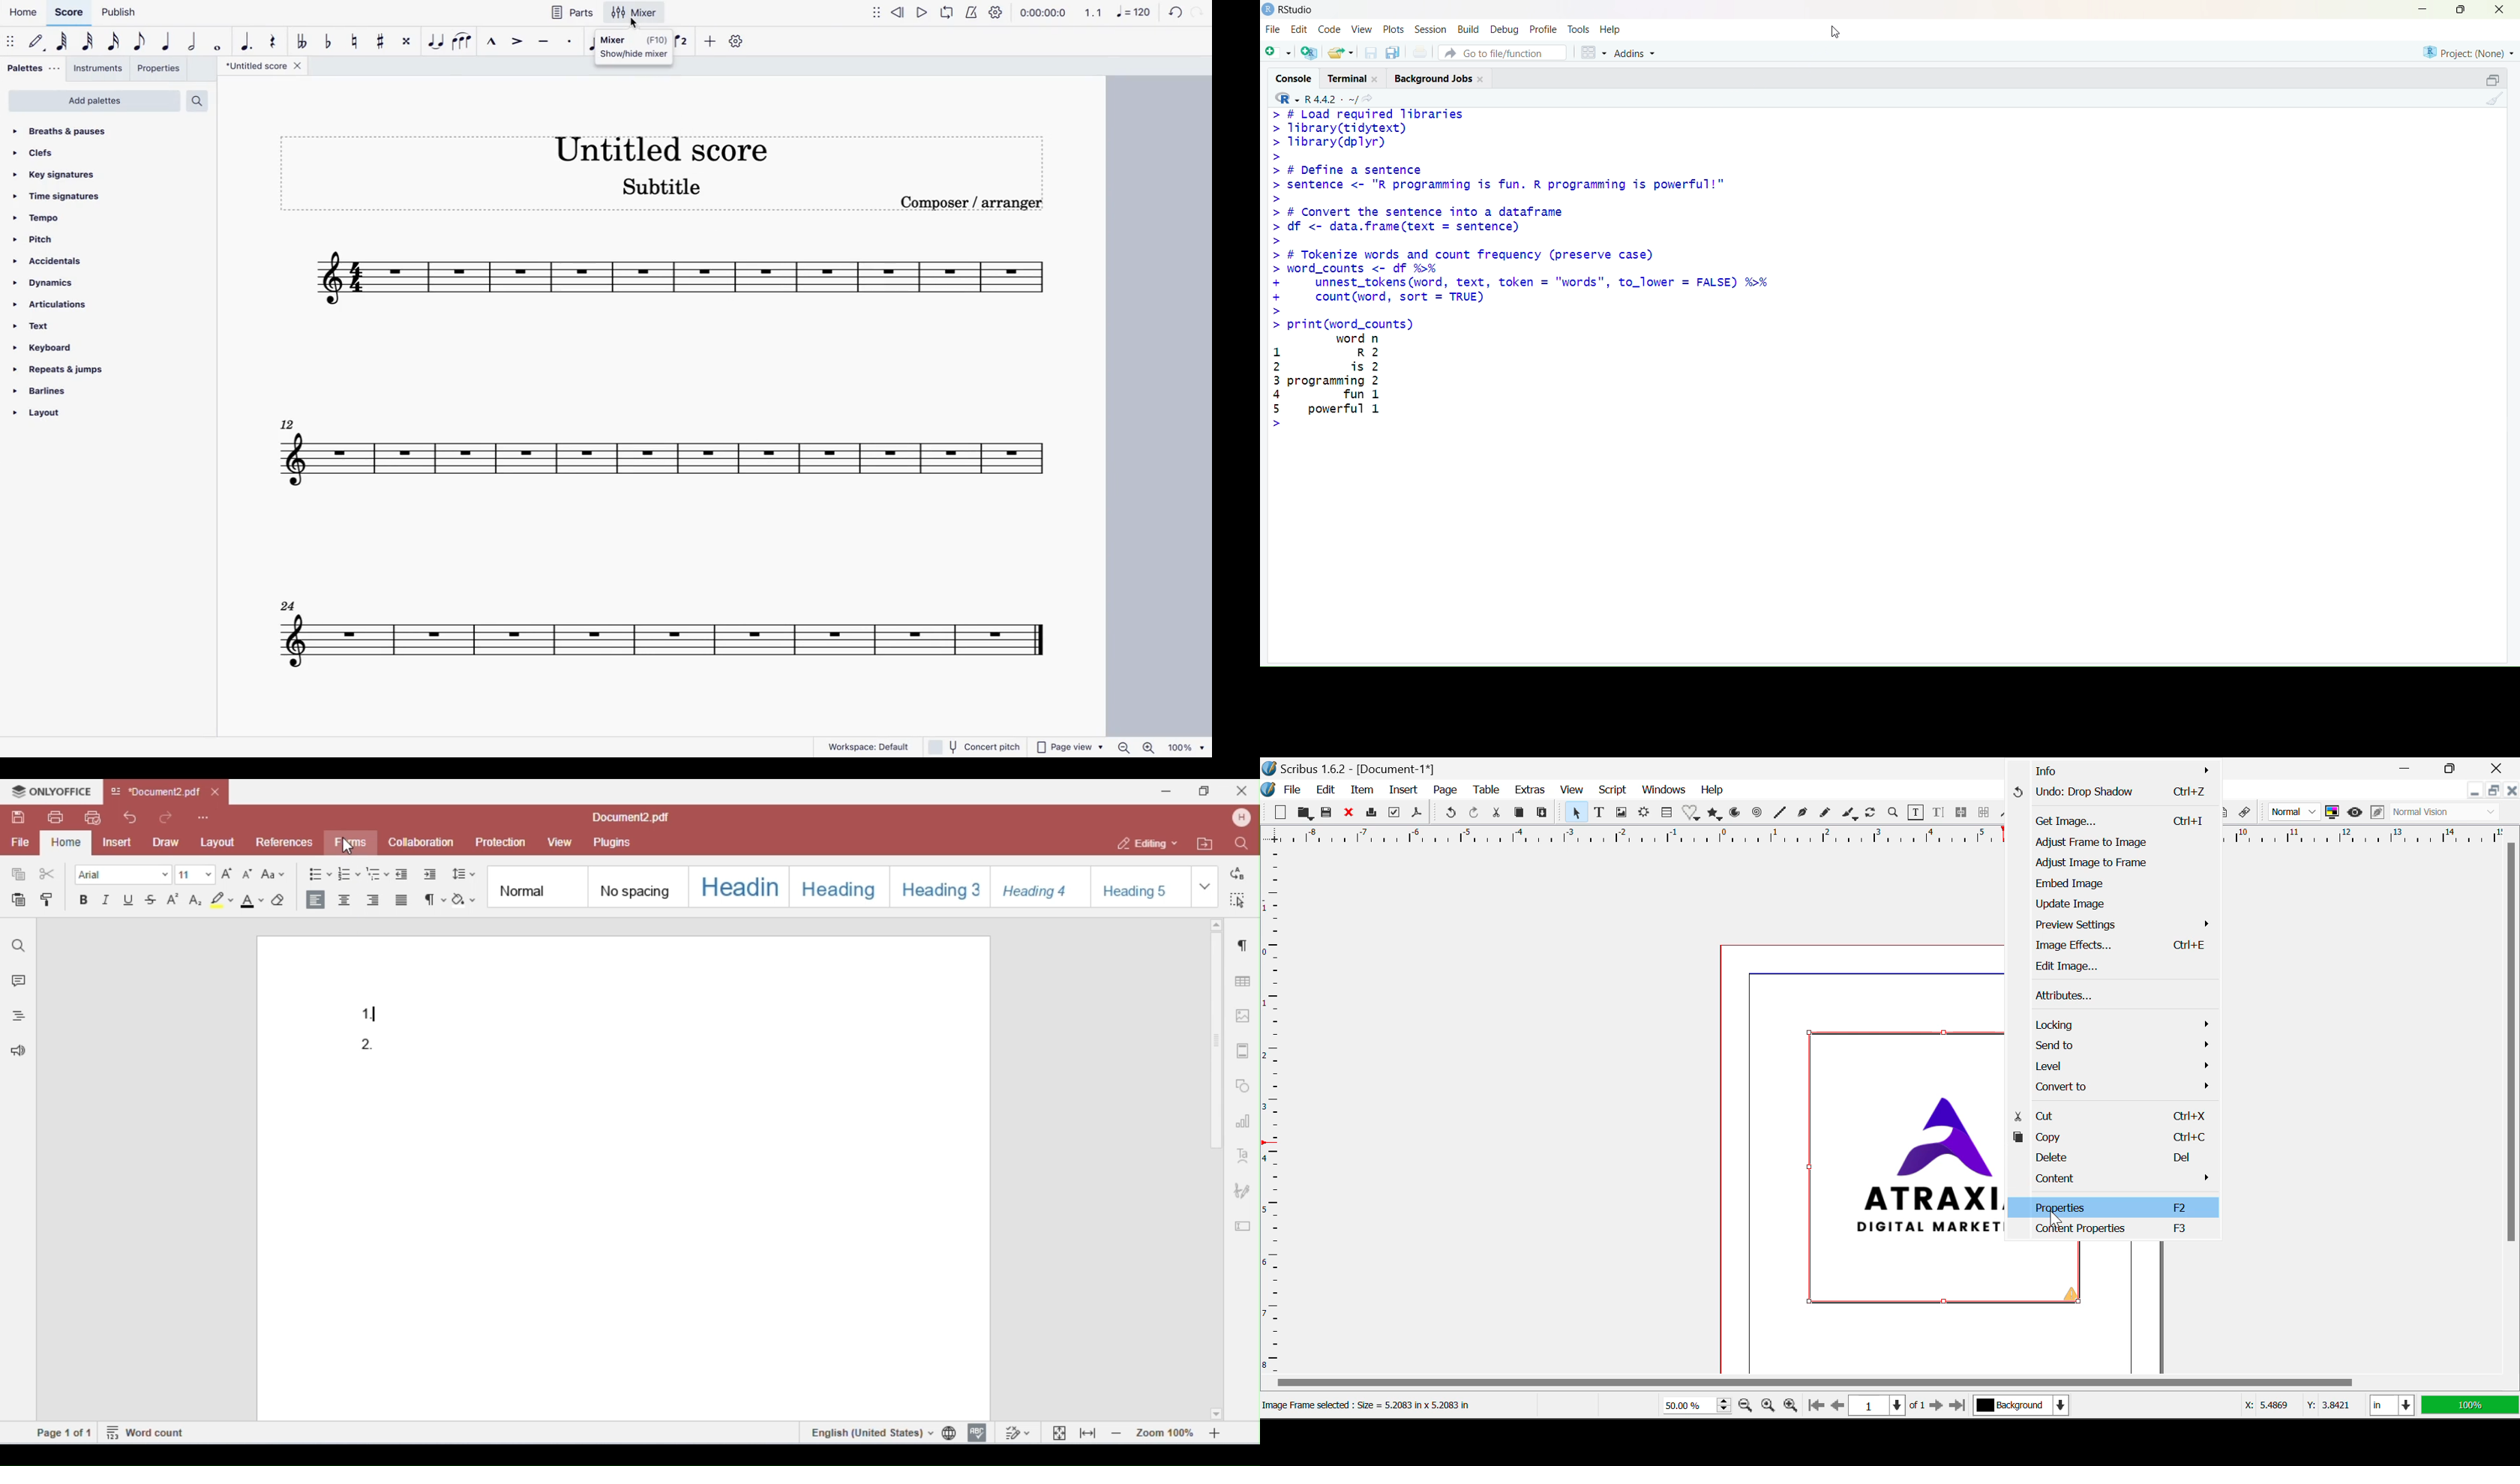  I want to click on help, so click(1611, 31).